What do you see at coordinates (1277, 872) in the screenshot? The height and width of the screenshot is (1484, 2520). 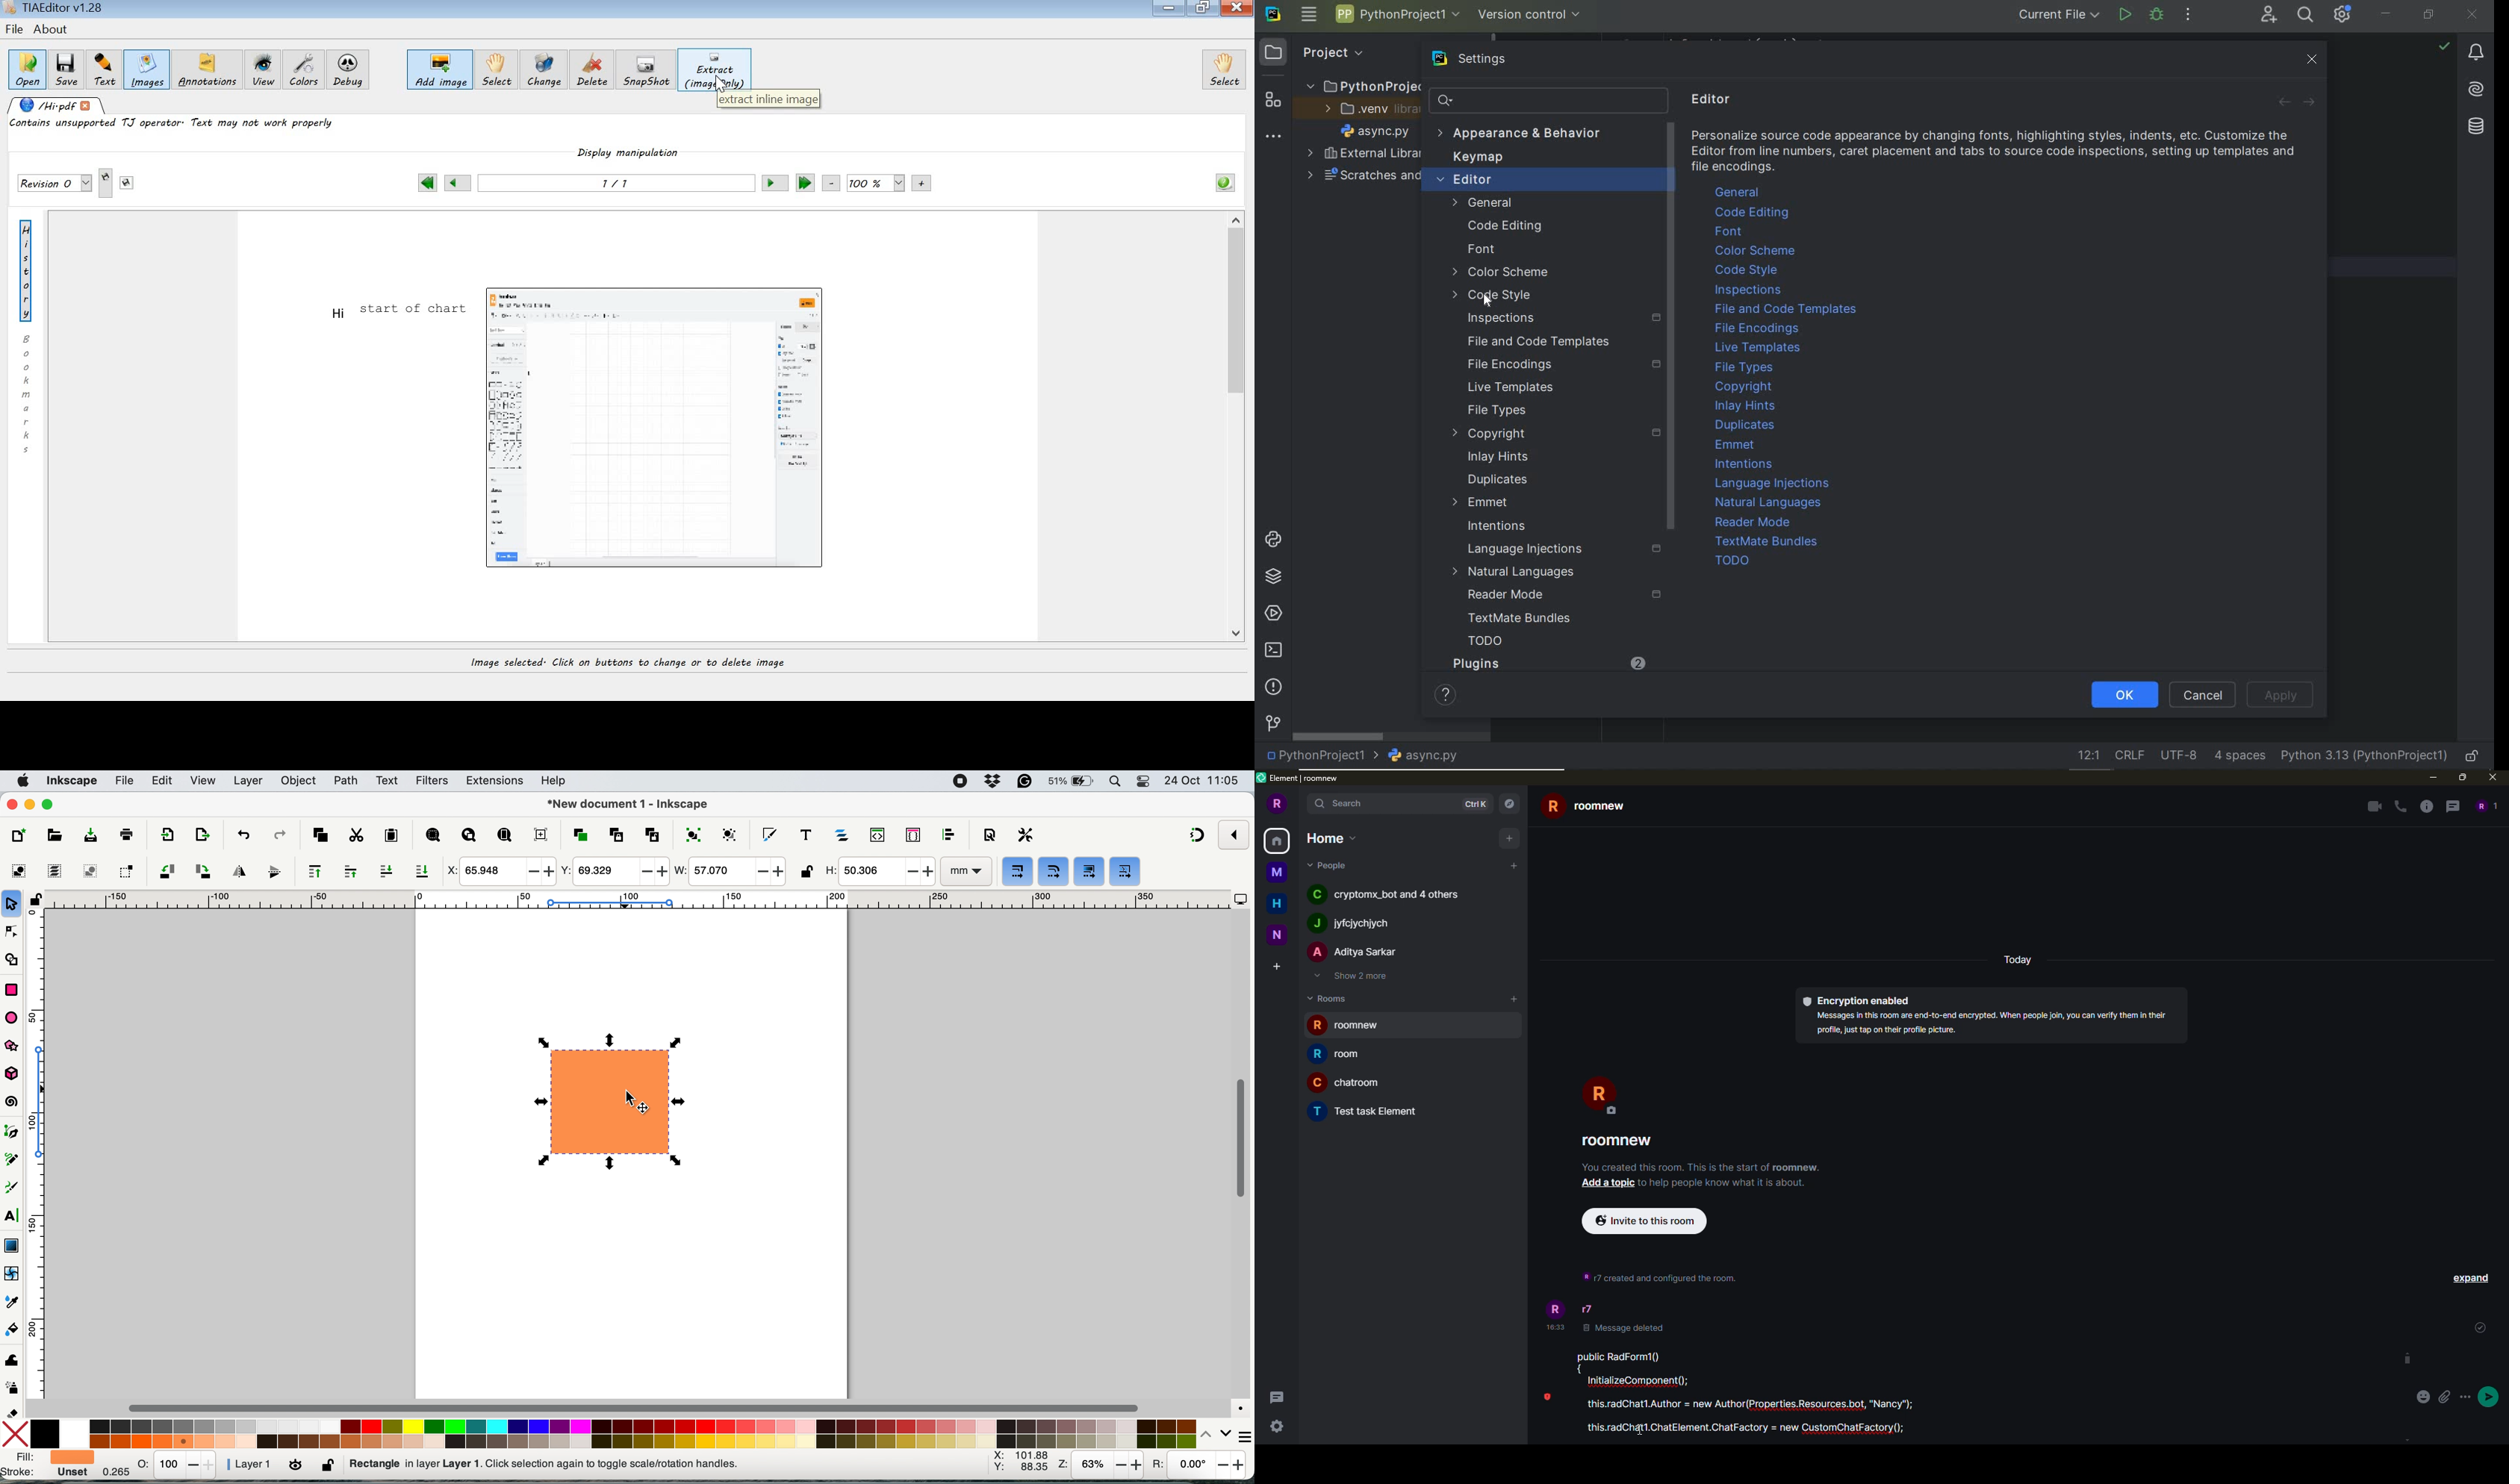 I see `space` at bounding box center [1277, 872].